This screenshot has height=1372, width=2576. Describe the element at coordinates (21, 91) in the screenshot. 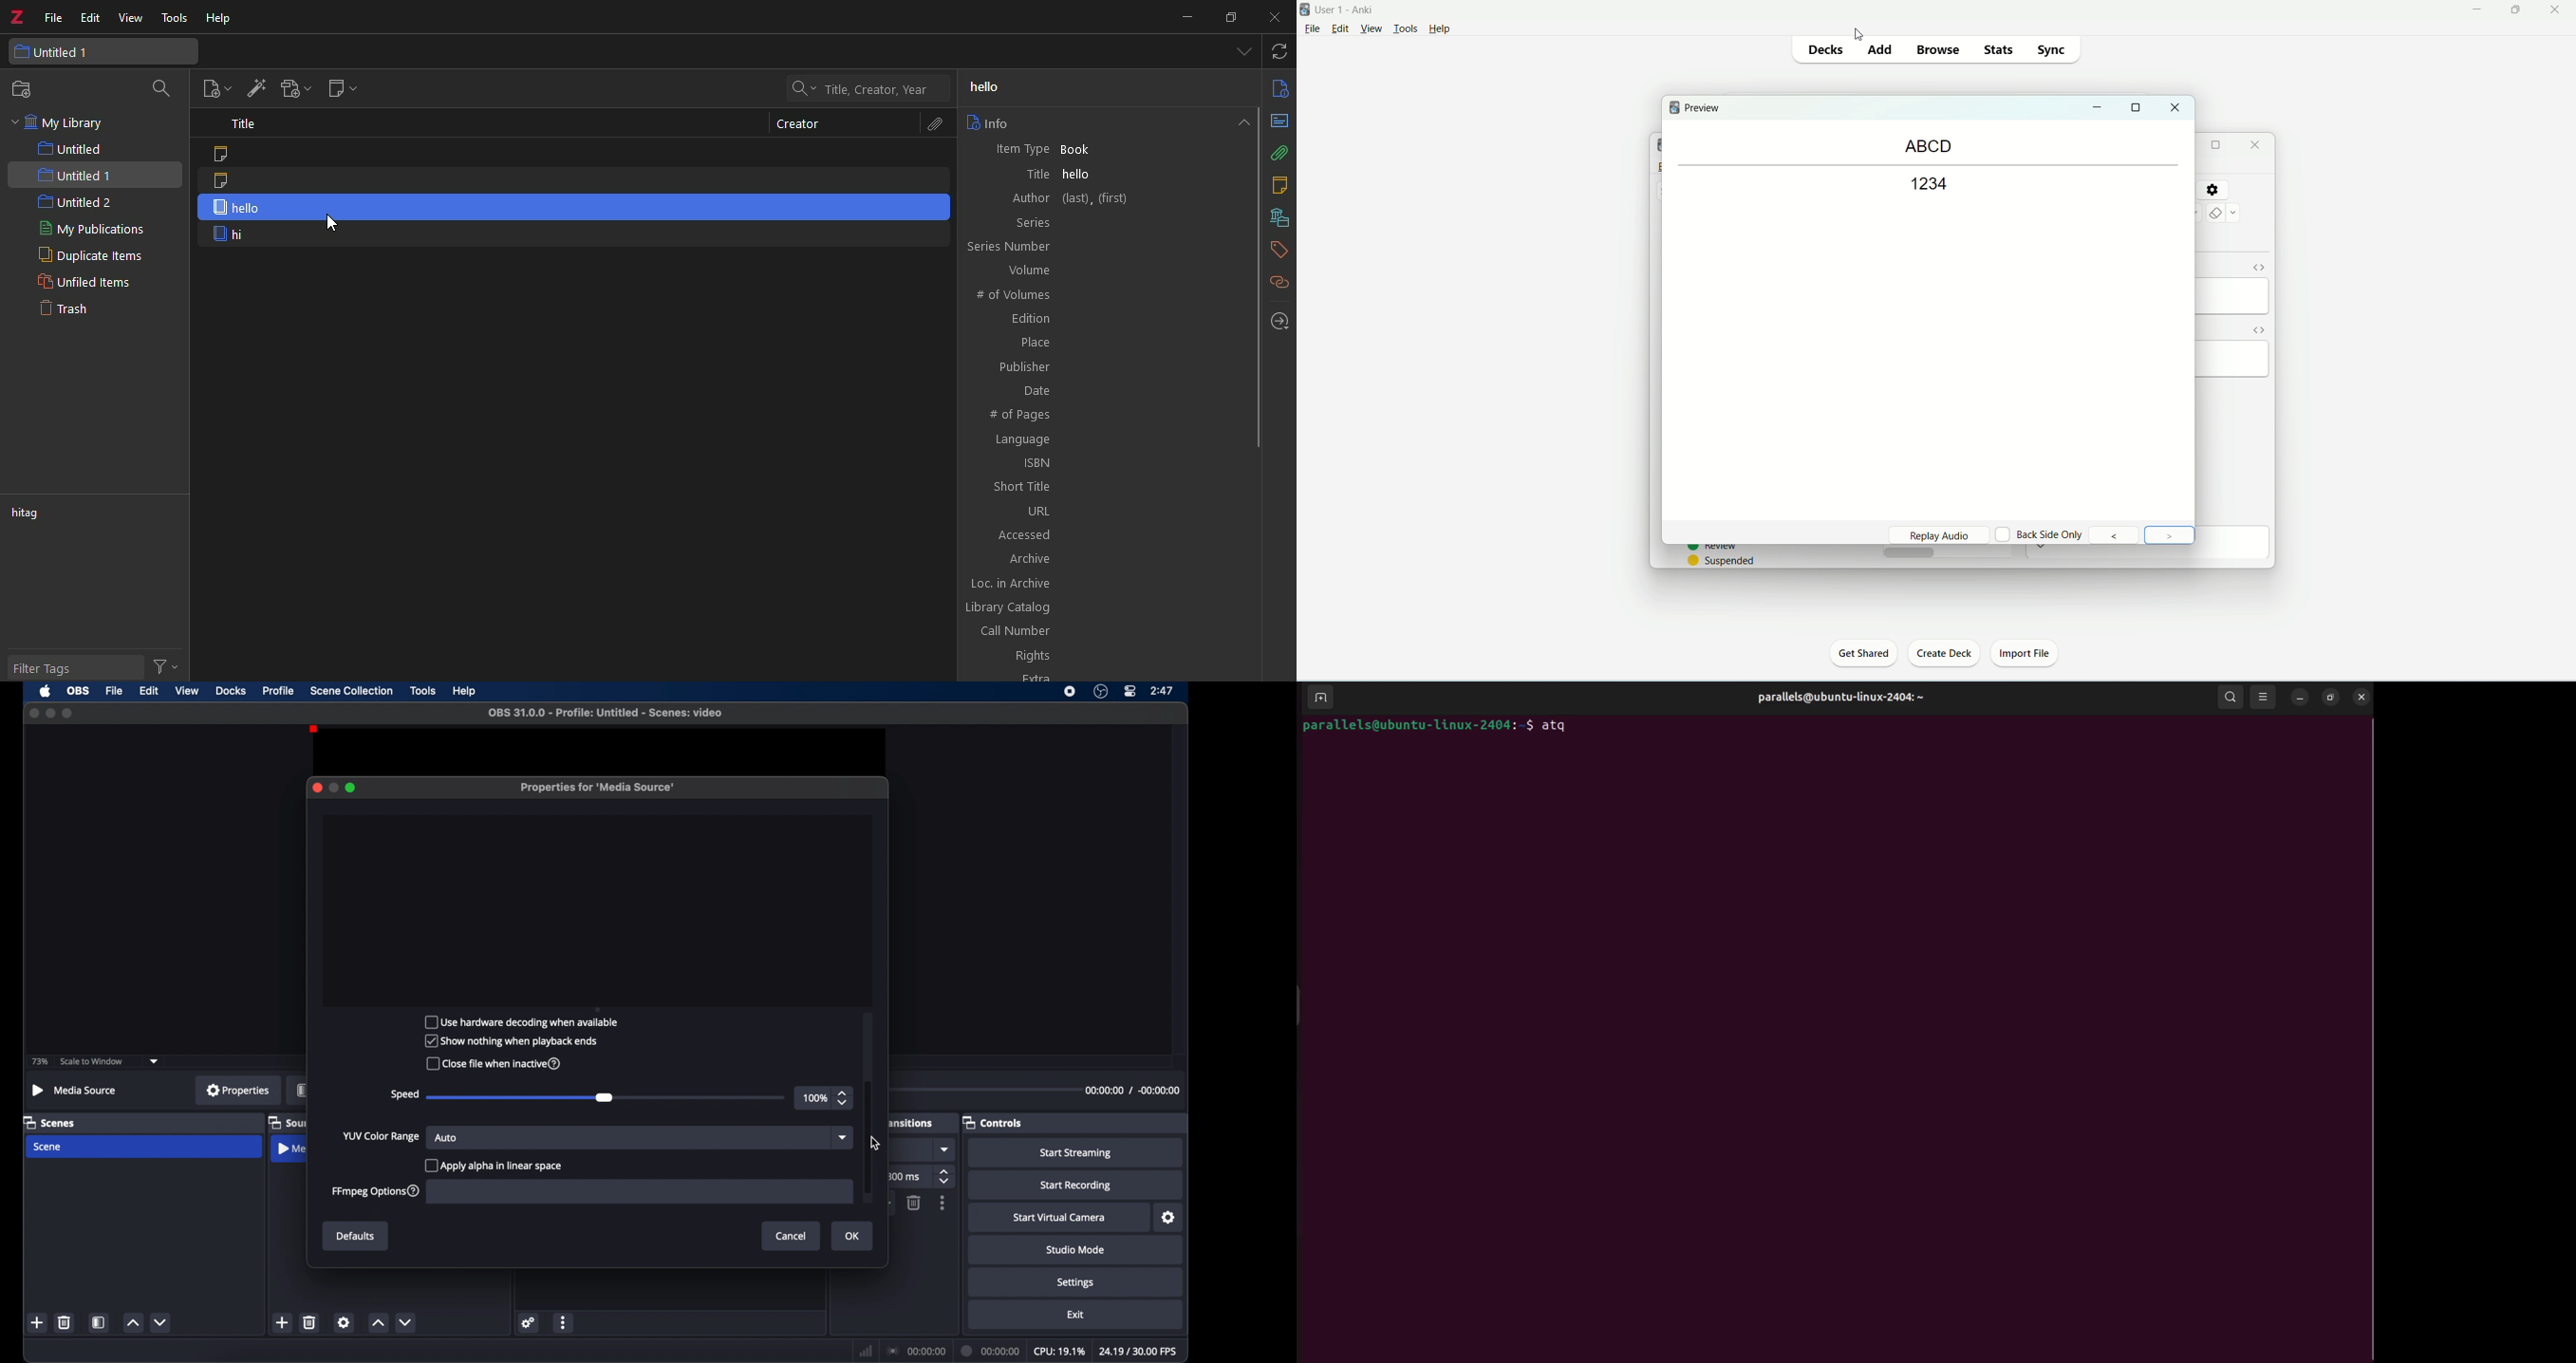

I see `new collection` at that location.